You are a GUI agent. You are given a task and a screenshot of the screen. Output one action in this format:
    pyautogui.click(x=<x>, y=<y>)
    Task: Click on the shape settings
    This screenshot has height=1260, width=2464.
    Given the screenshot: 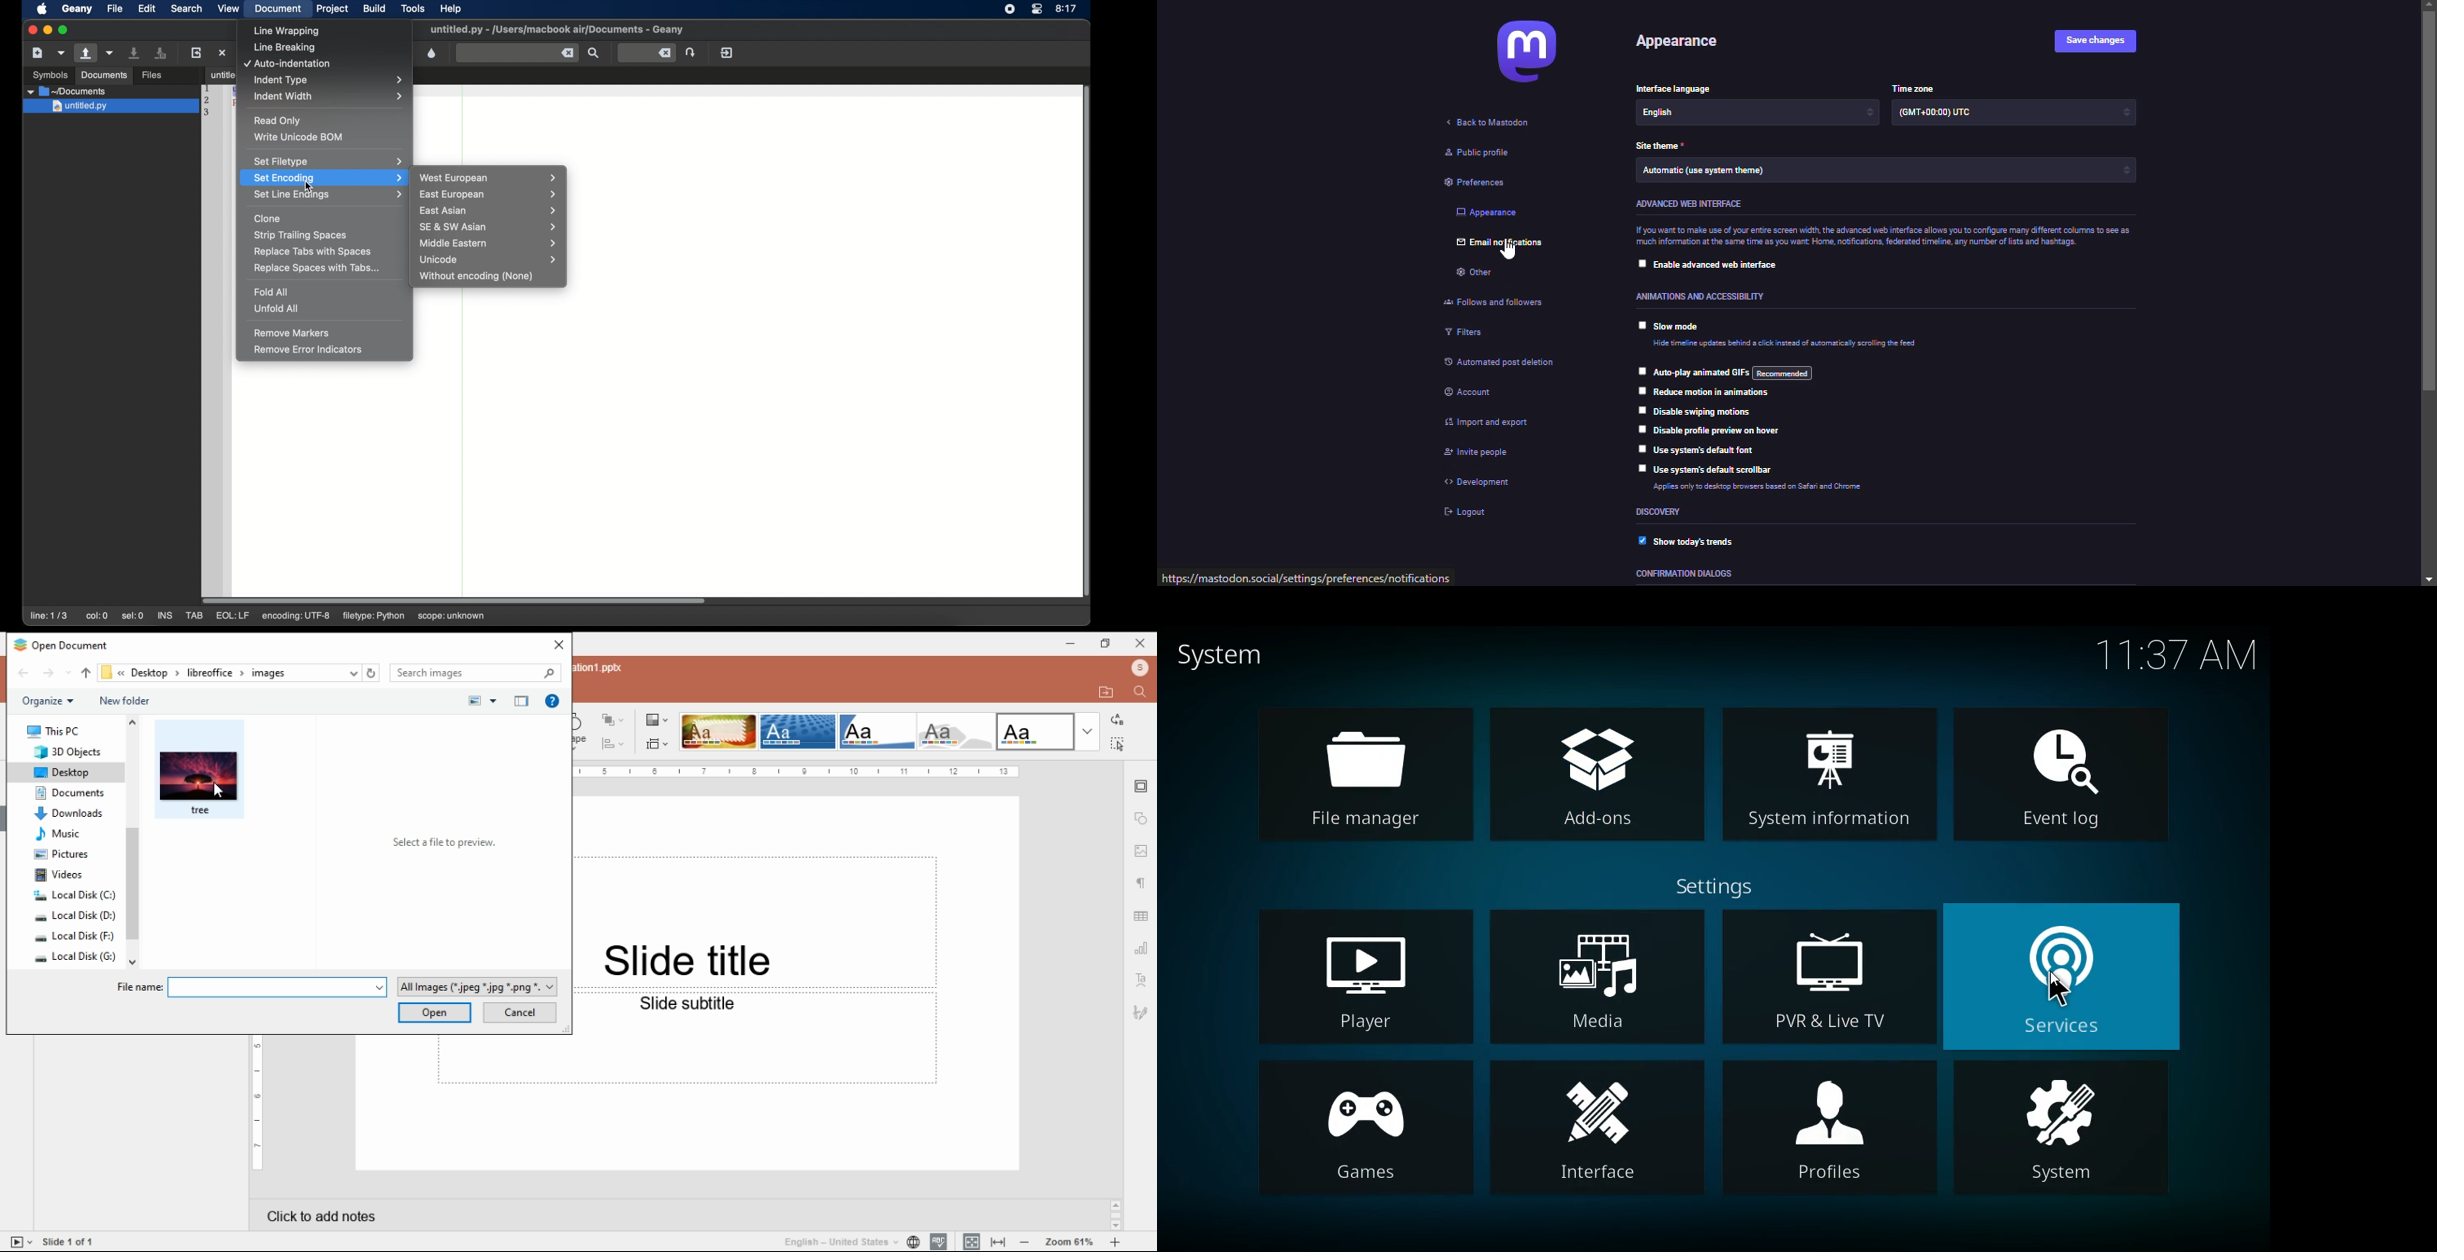 What is the action you would take?
    pyautogui.click(x=1142, y=820)
    